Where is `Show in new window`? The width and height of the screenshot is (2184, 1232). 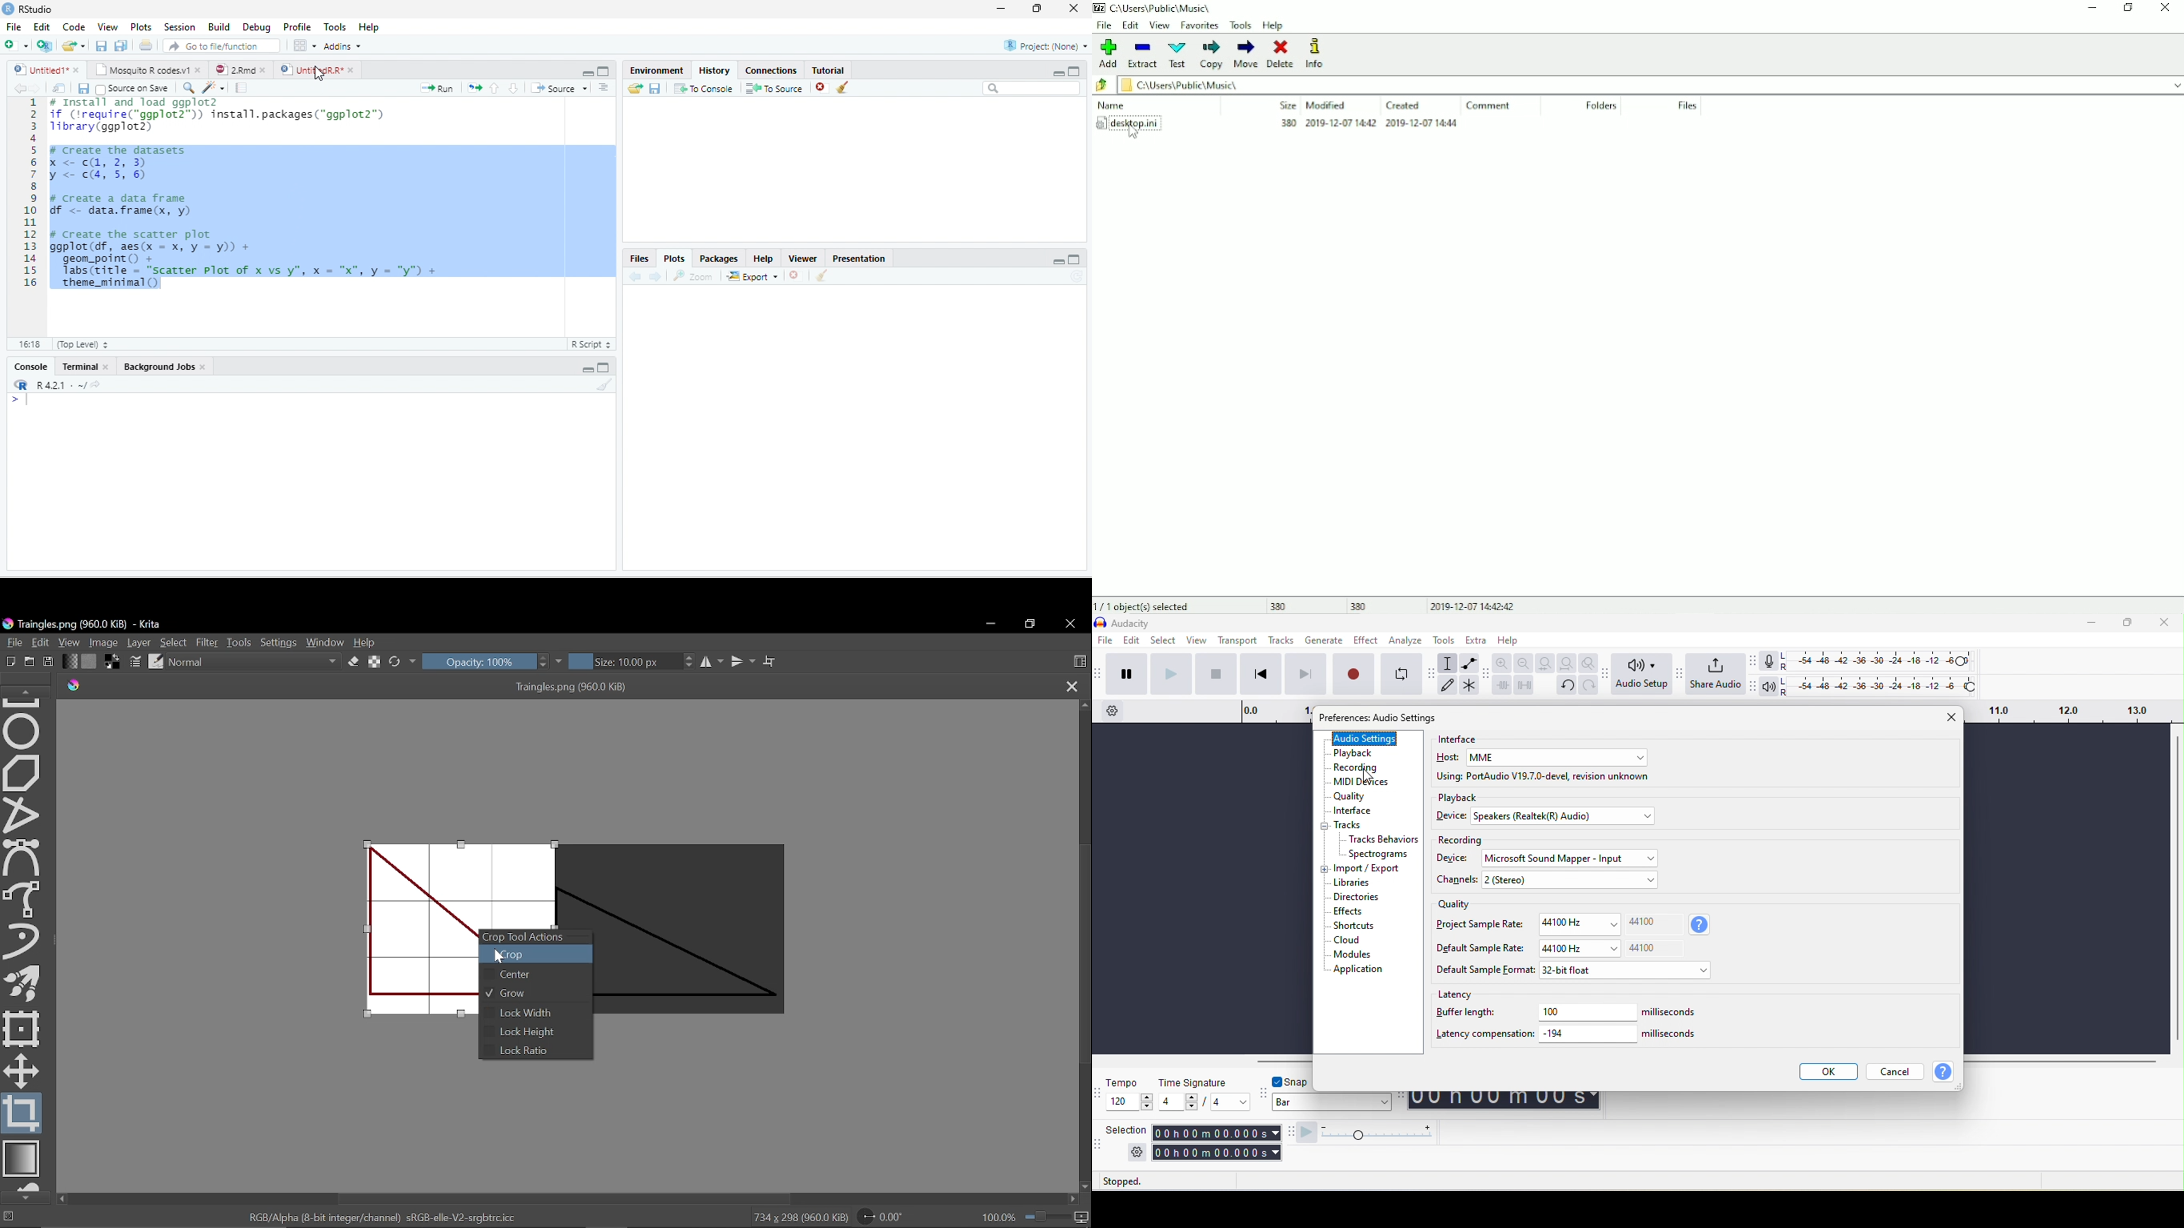 Show in new window is located at coordinates (60, 89).